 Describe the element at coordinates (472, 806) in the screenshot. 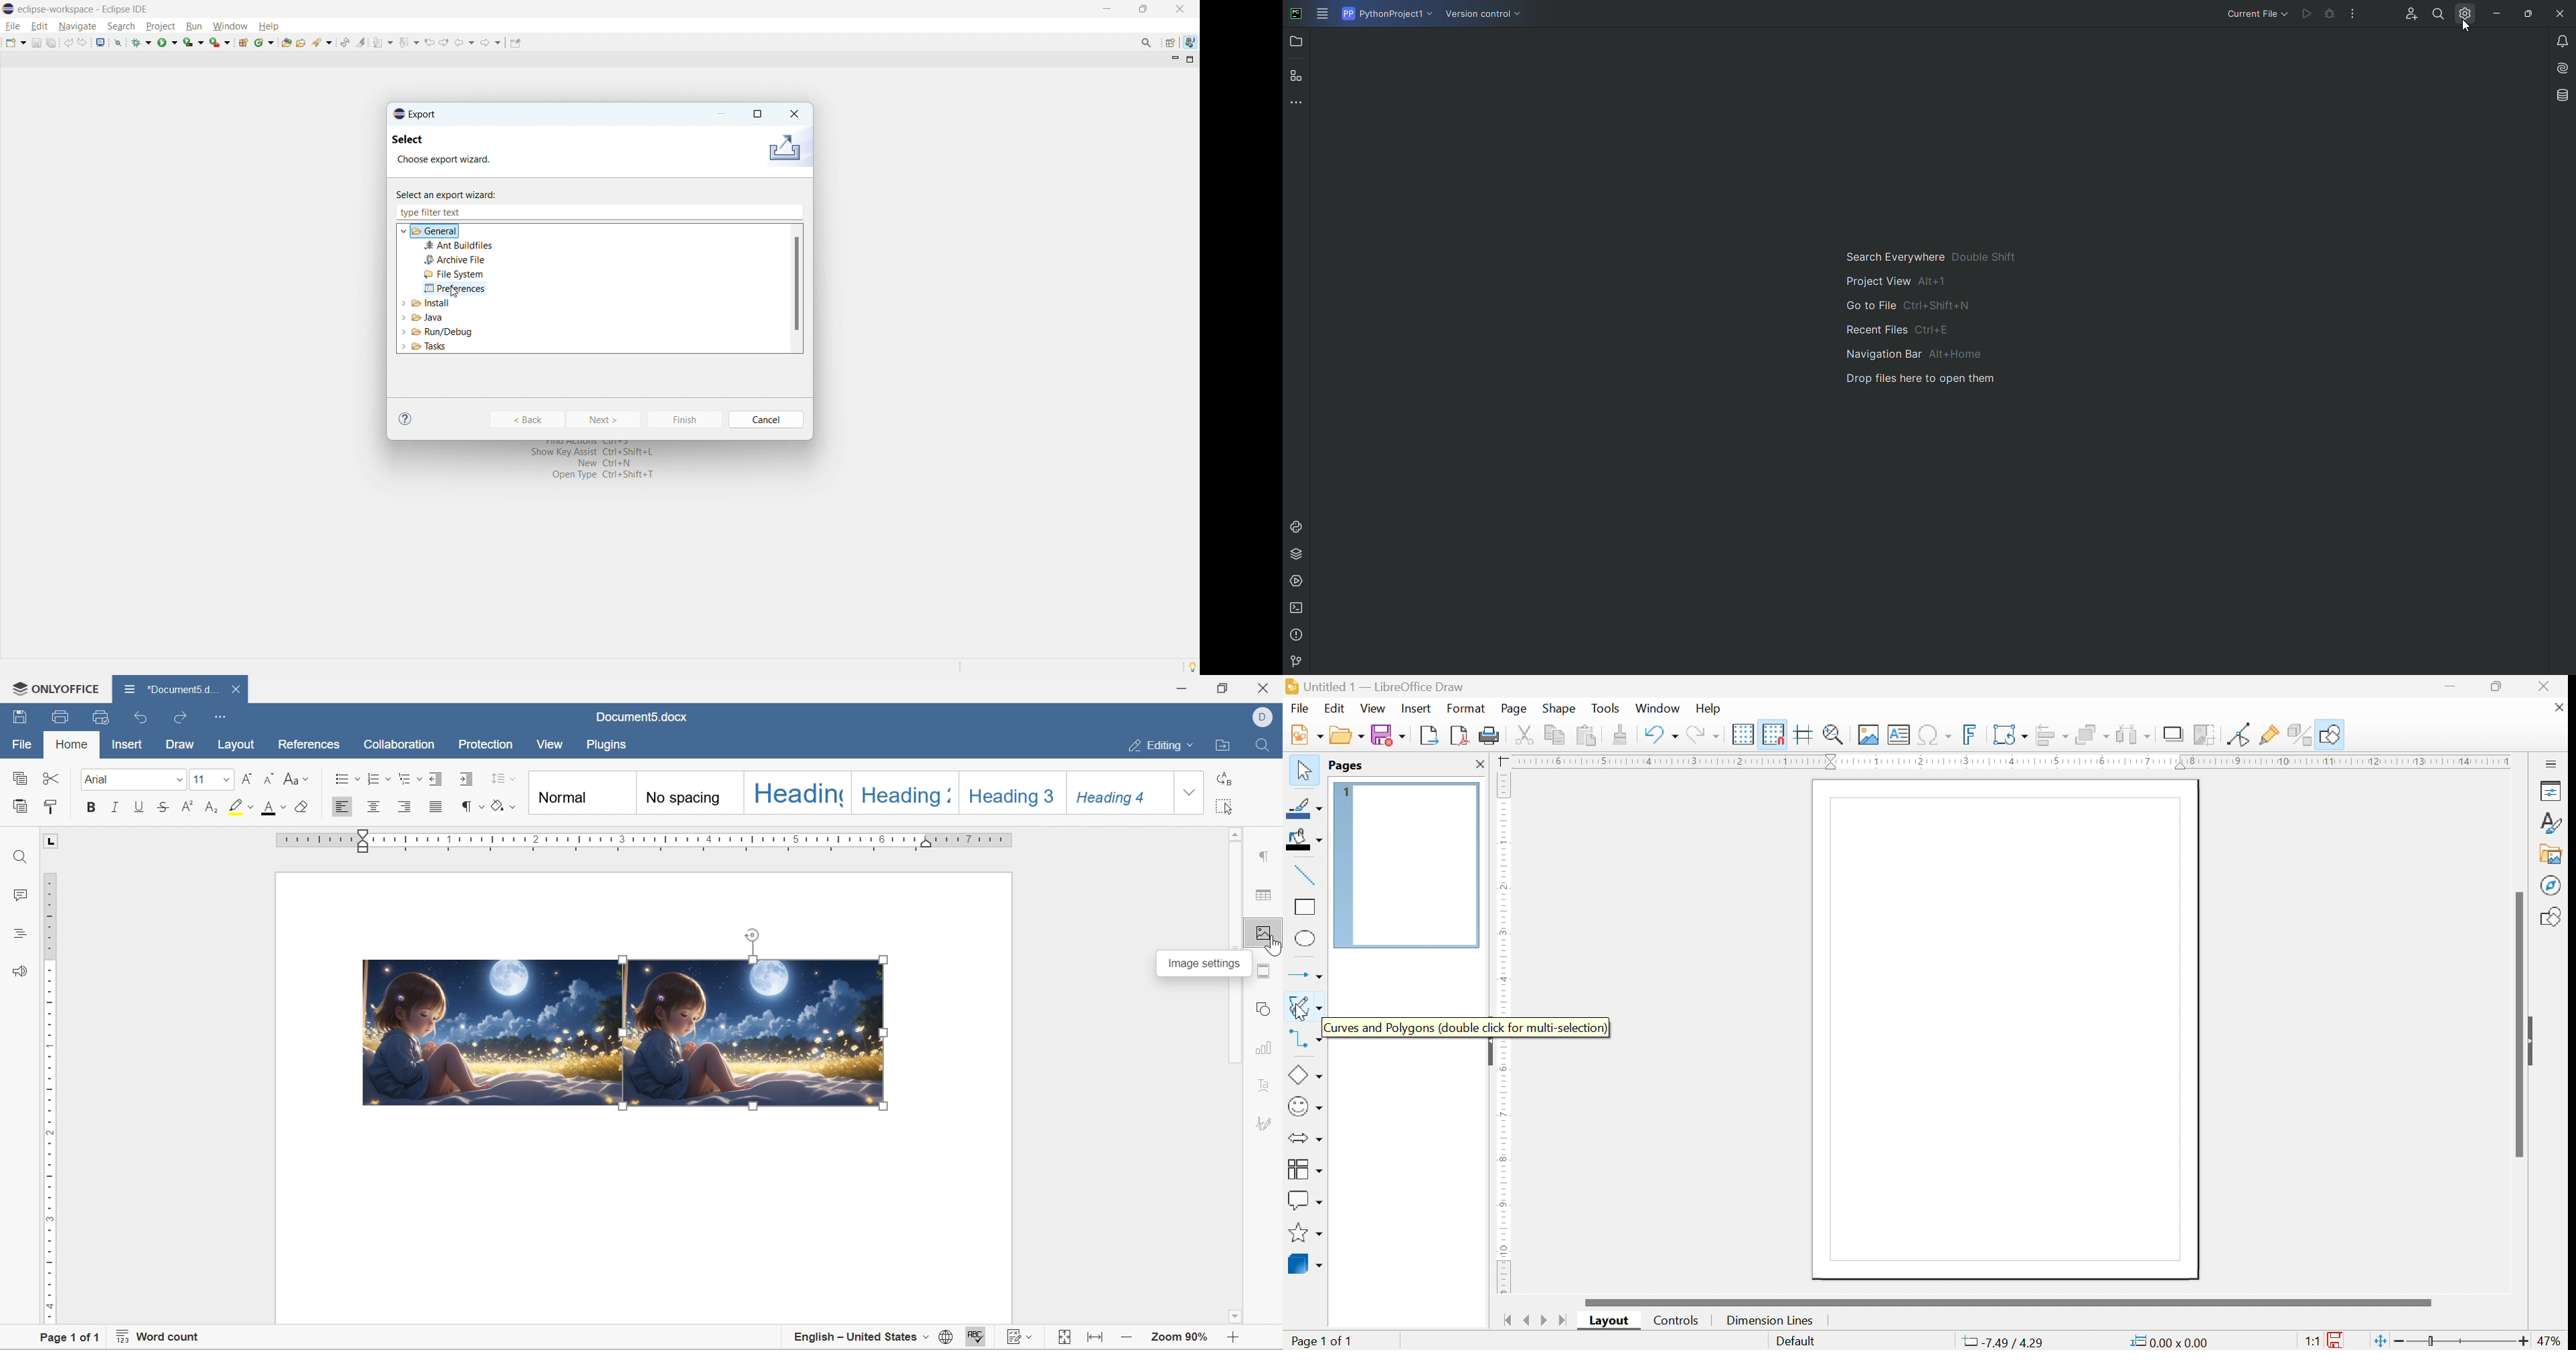

I see `nonprinting characters` at that location.